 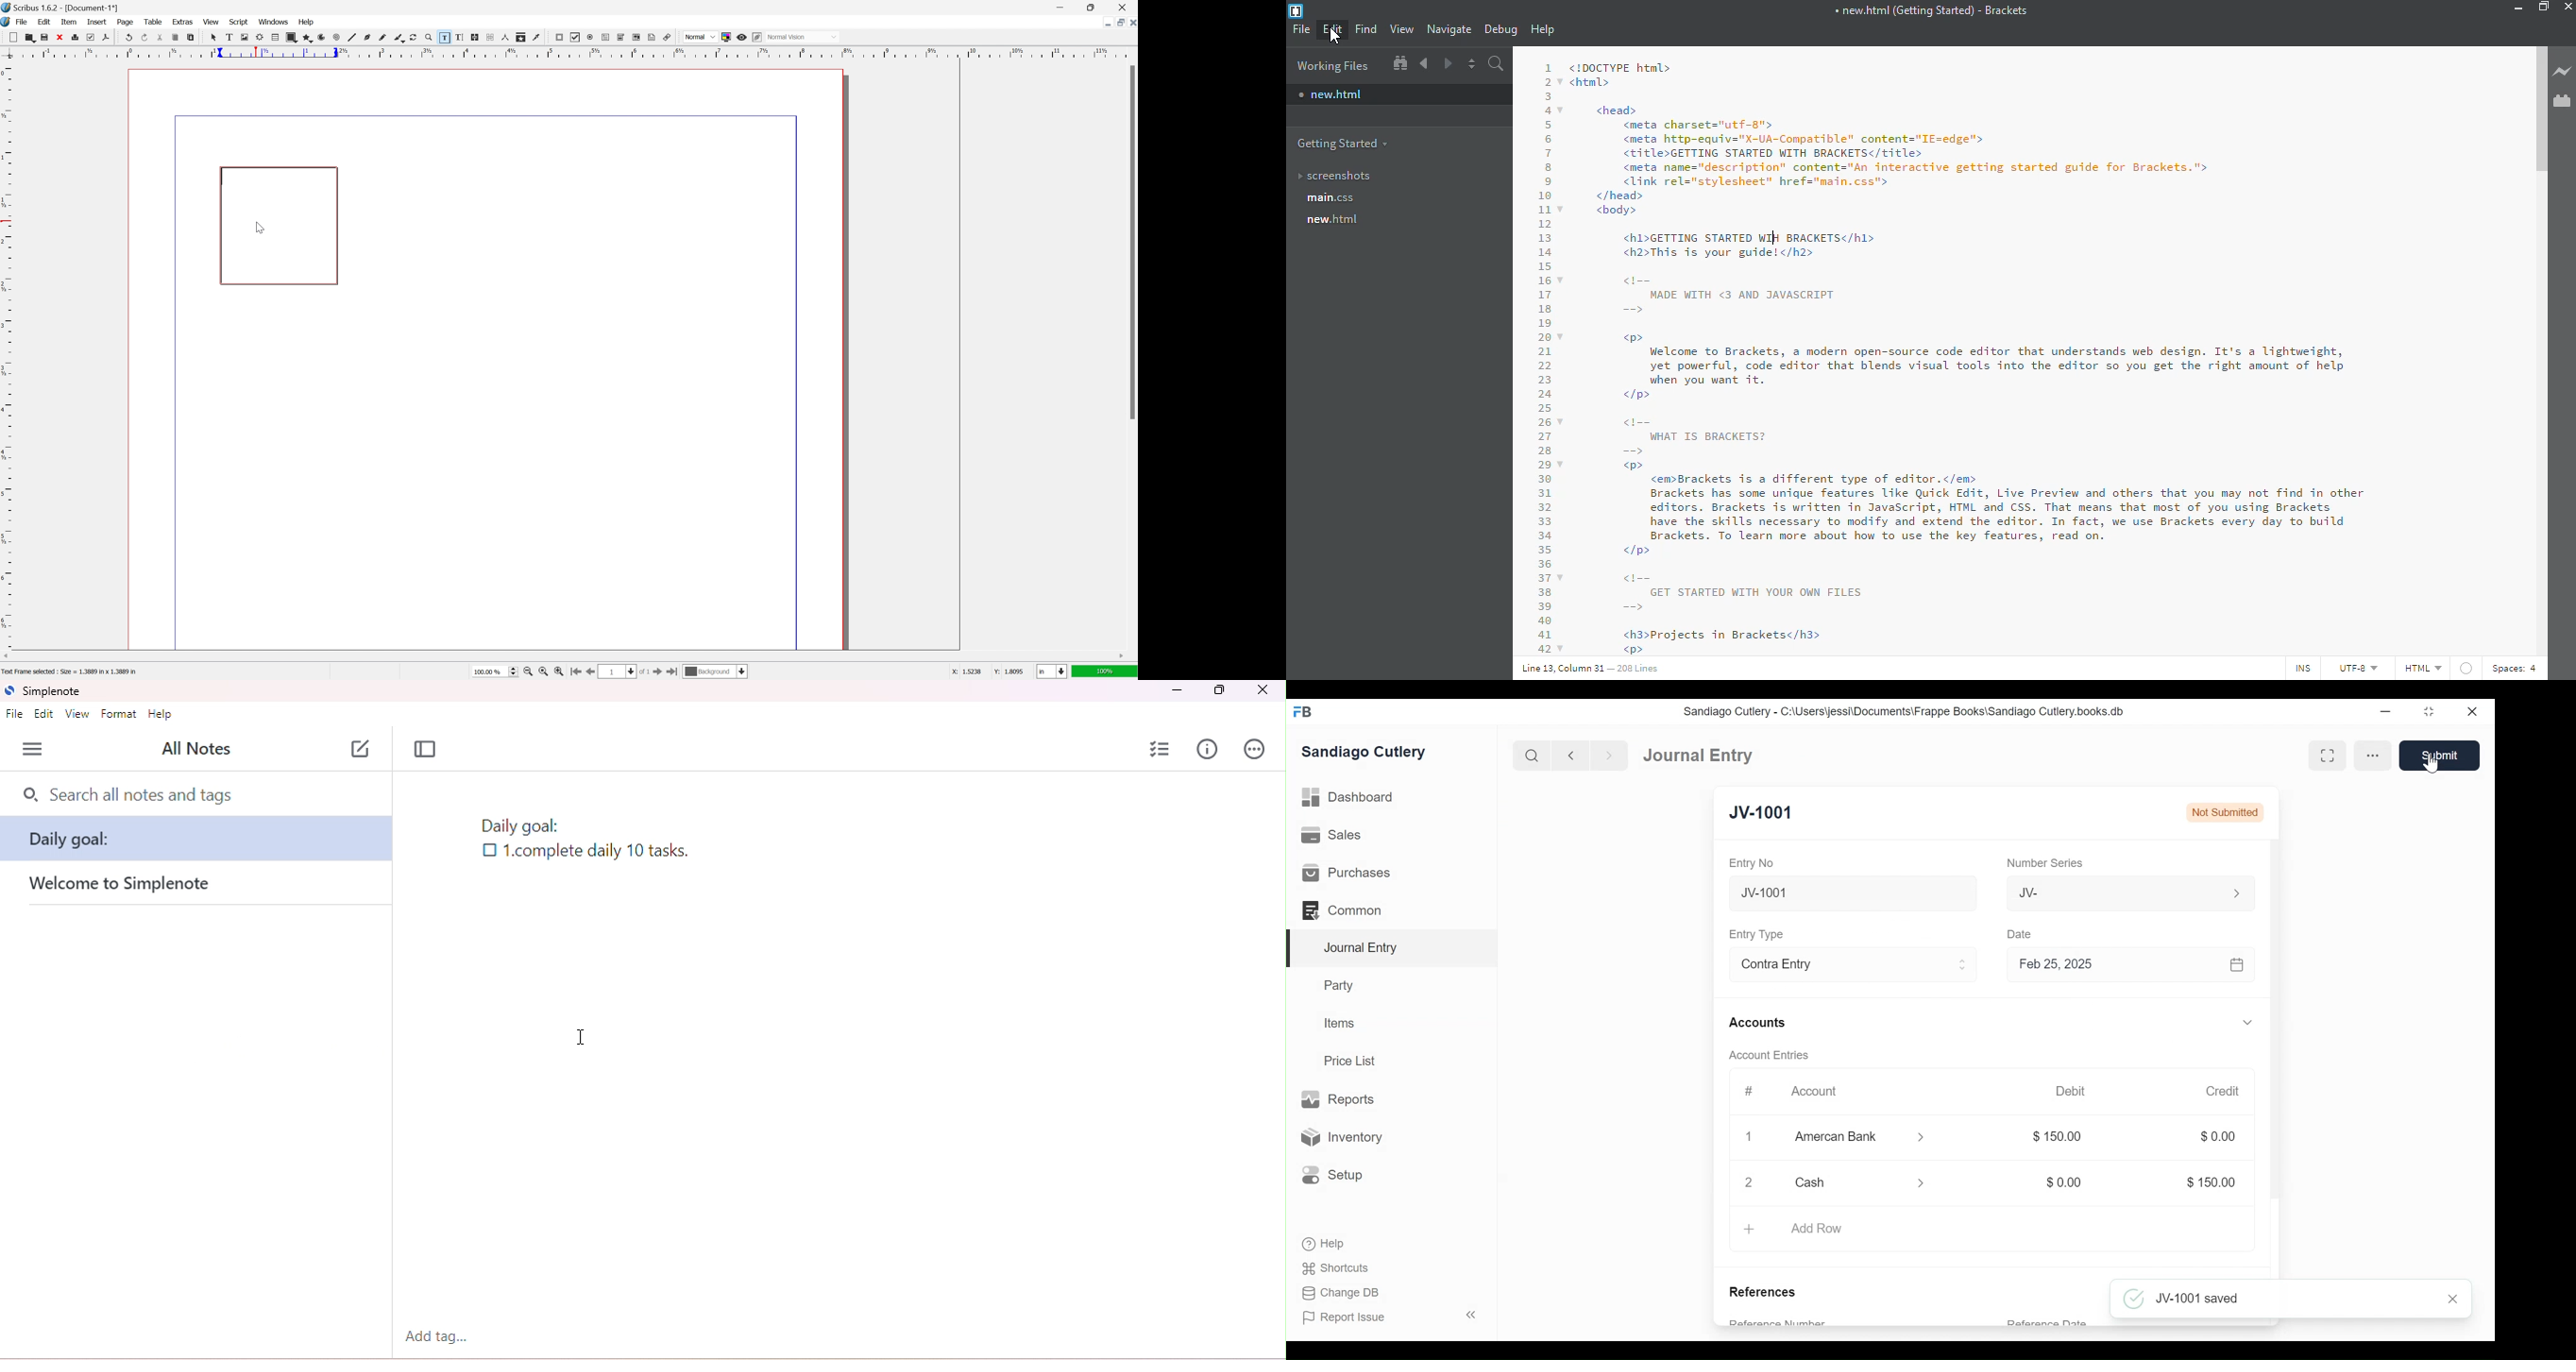 What do you see at coordinates (1749, 1228) in the screenshot?
I see `+` at bounding box center [1749, 1228].